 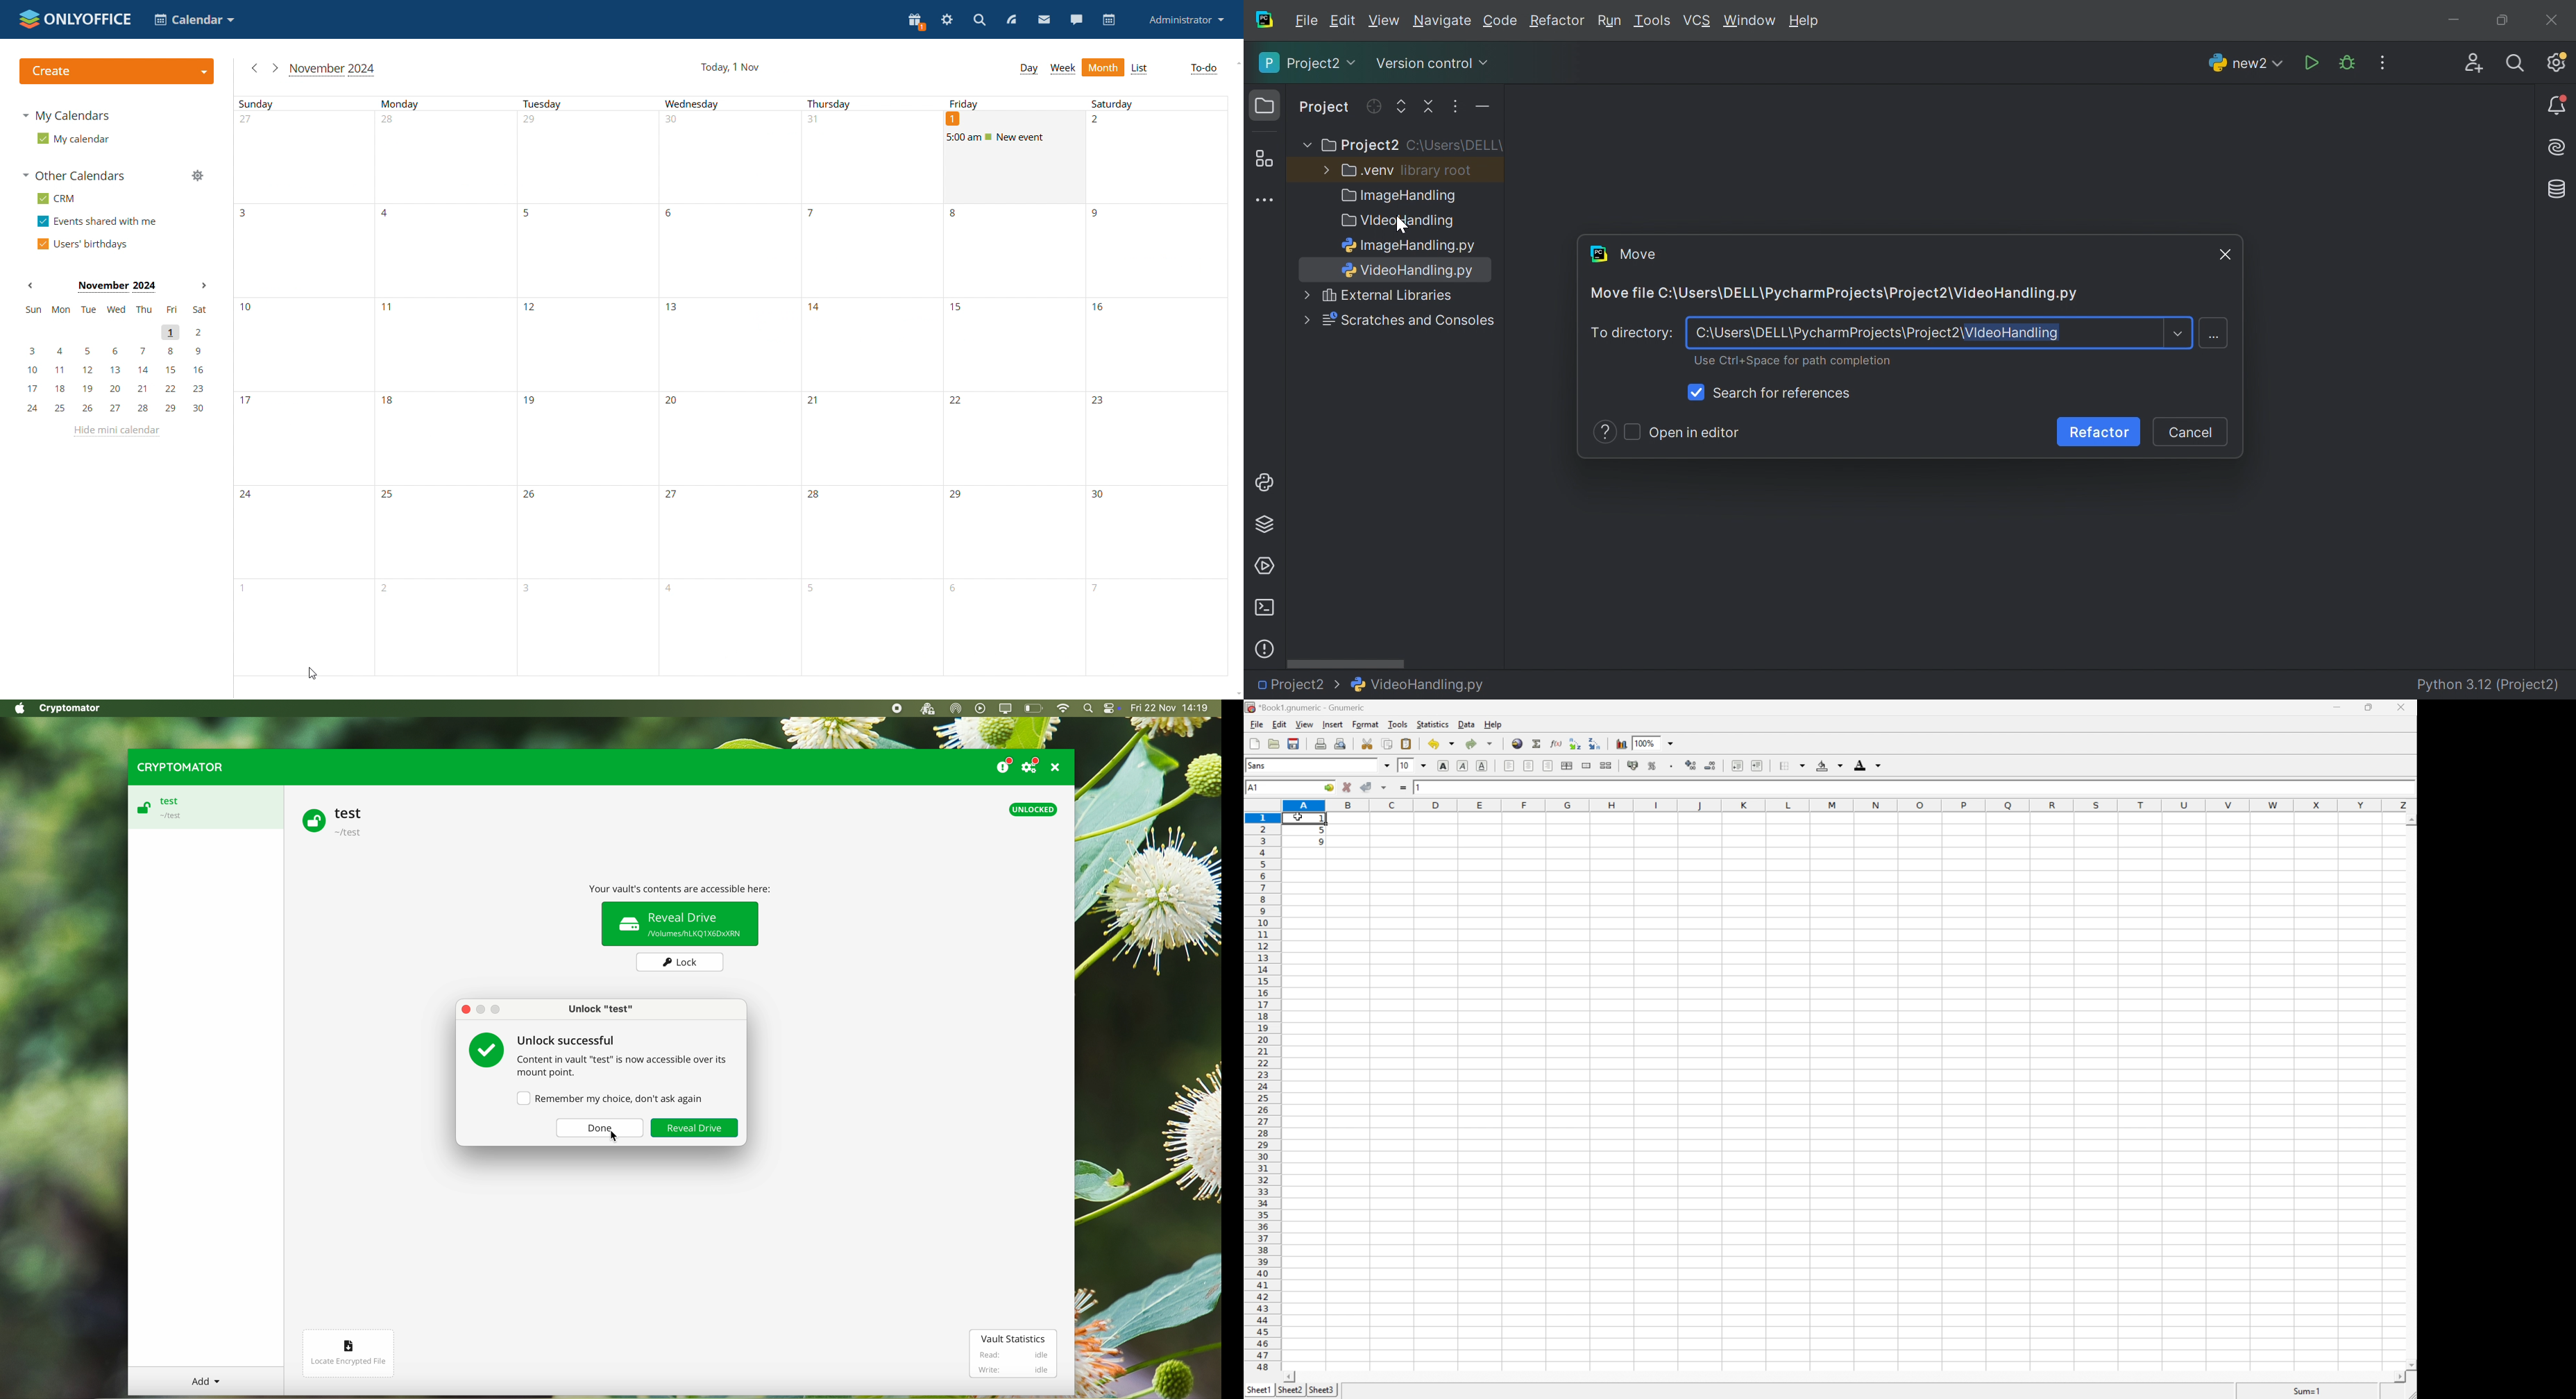 What do you see at coordinates (1445, 766) in the screenshot?
I see `bold` at bounding box center [1445, 766].